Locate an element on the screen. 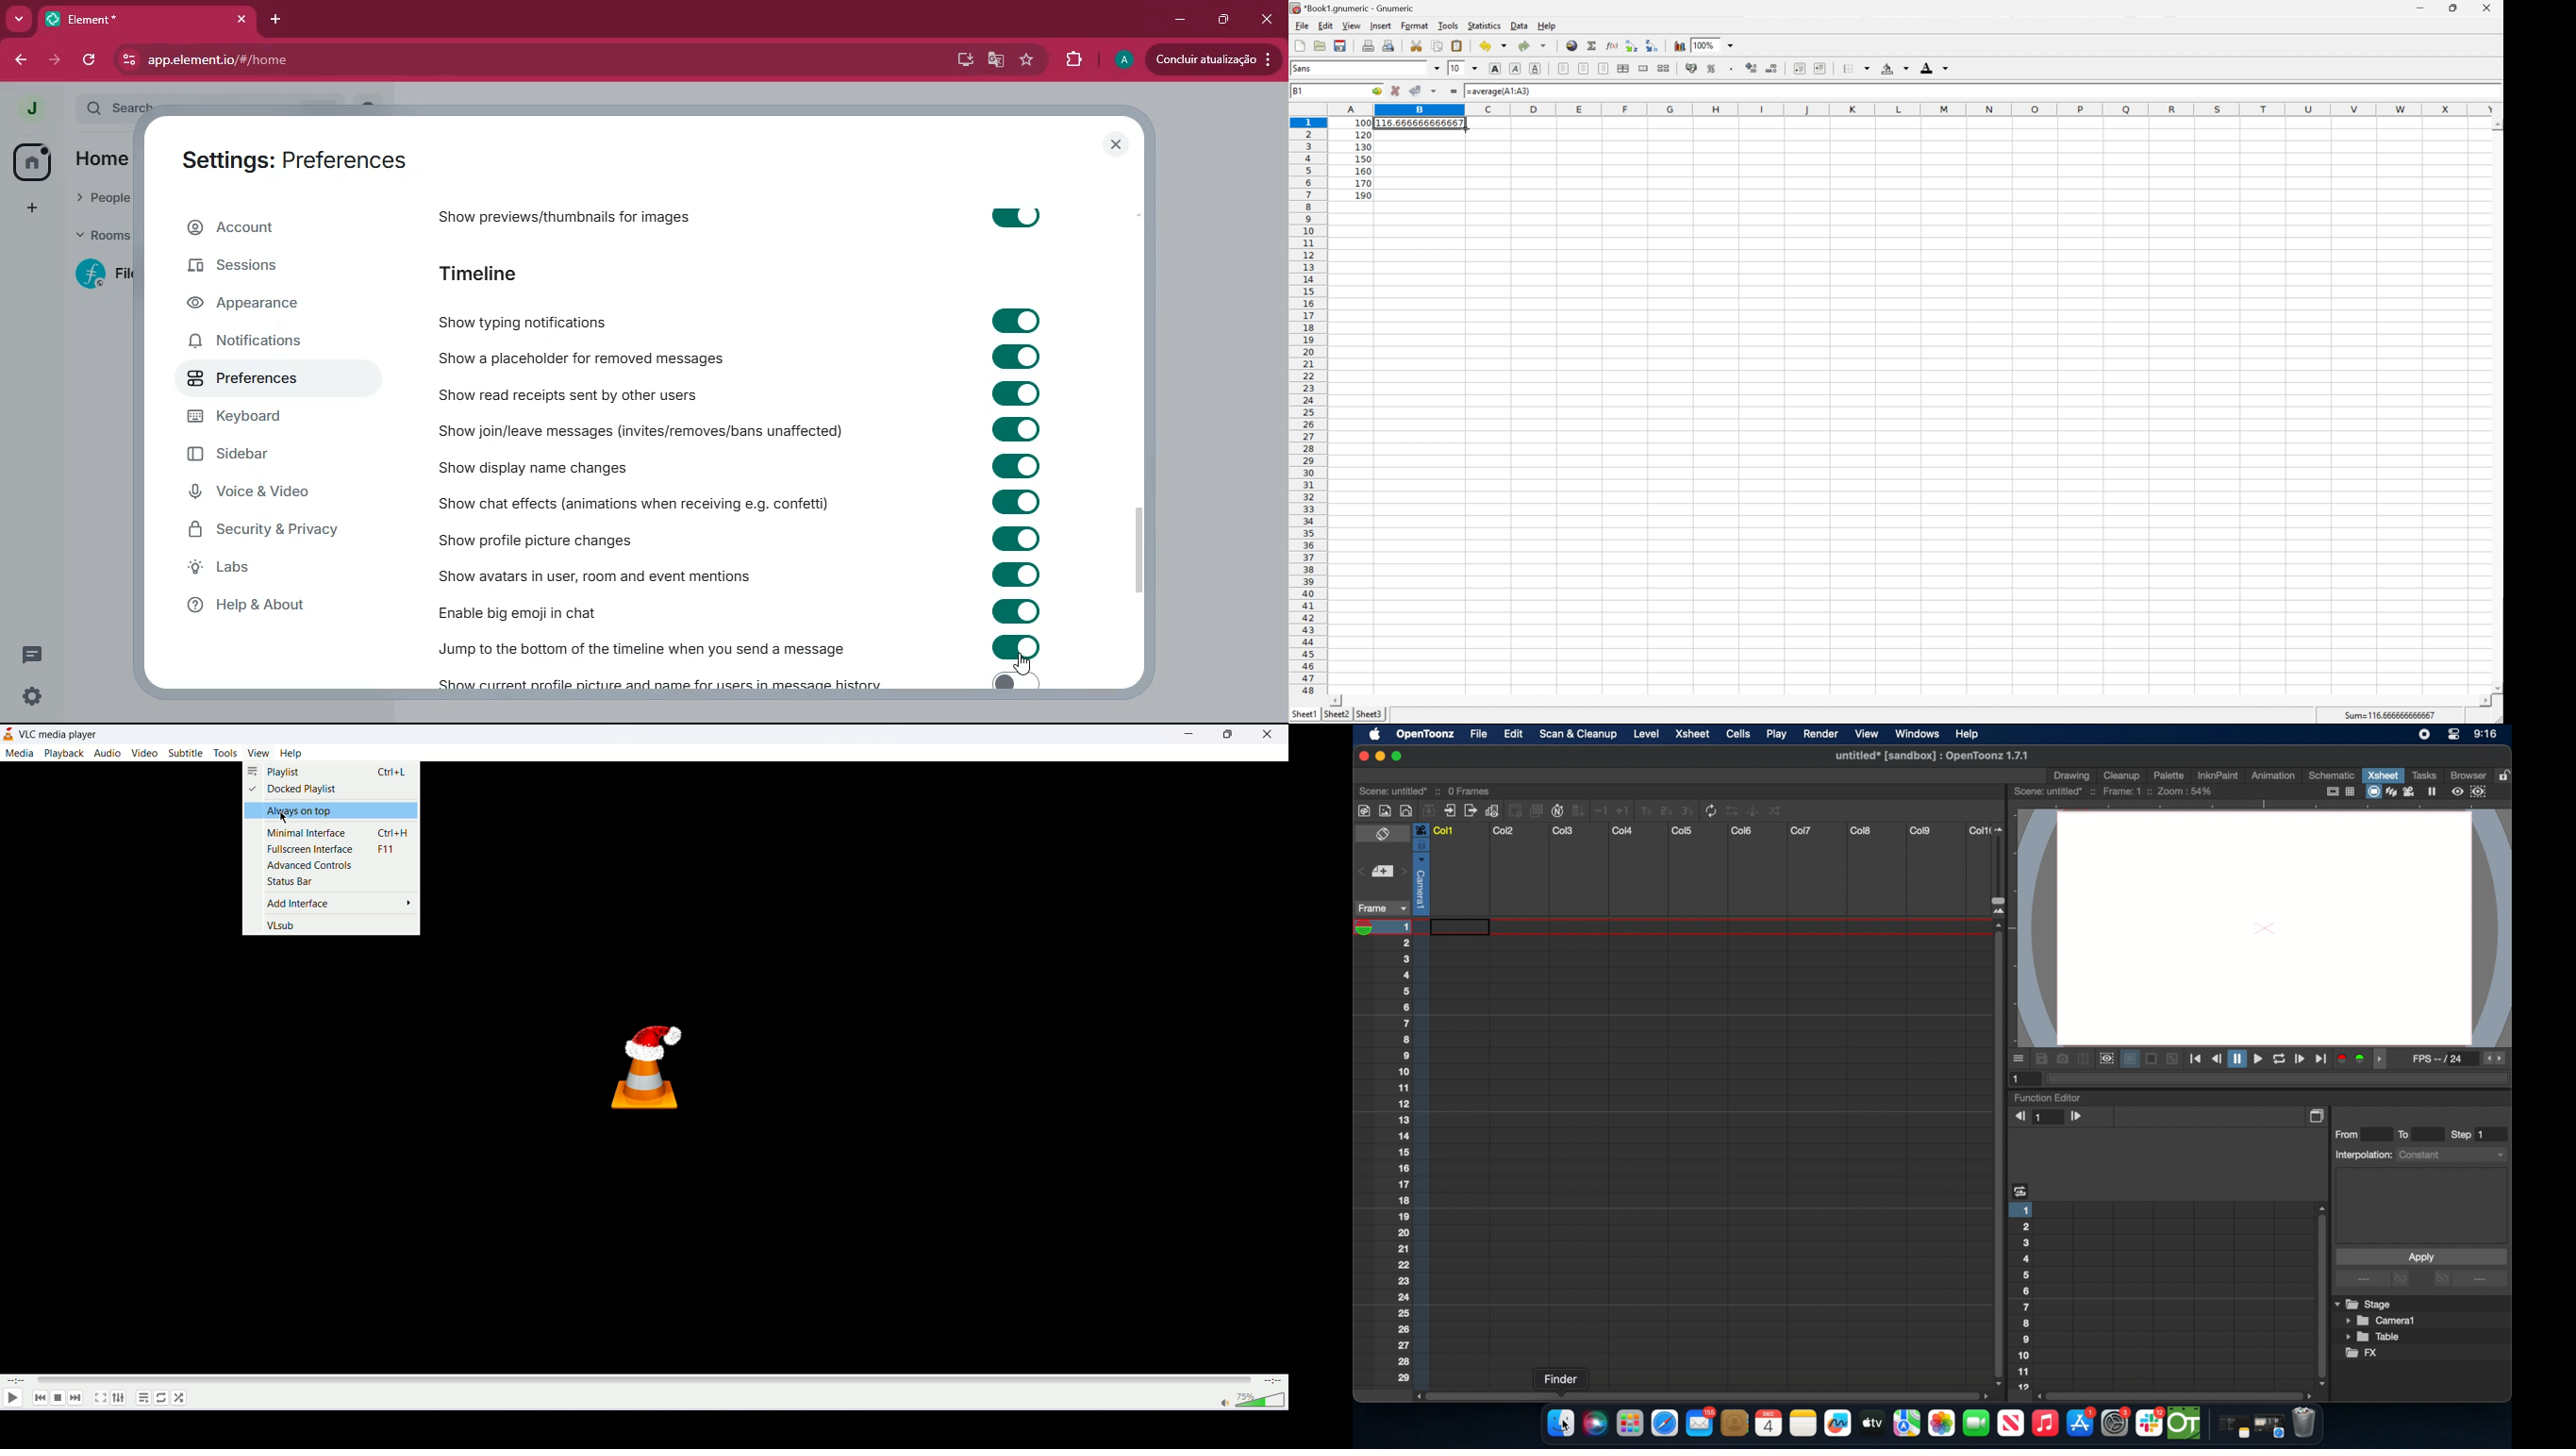 The image size is (2576, 1456). toggle on  is located at coordinates (1015, 464).